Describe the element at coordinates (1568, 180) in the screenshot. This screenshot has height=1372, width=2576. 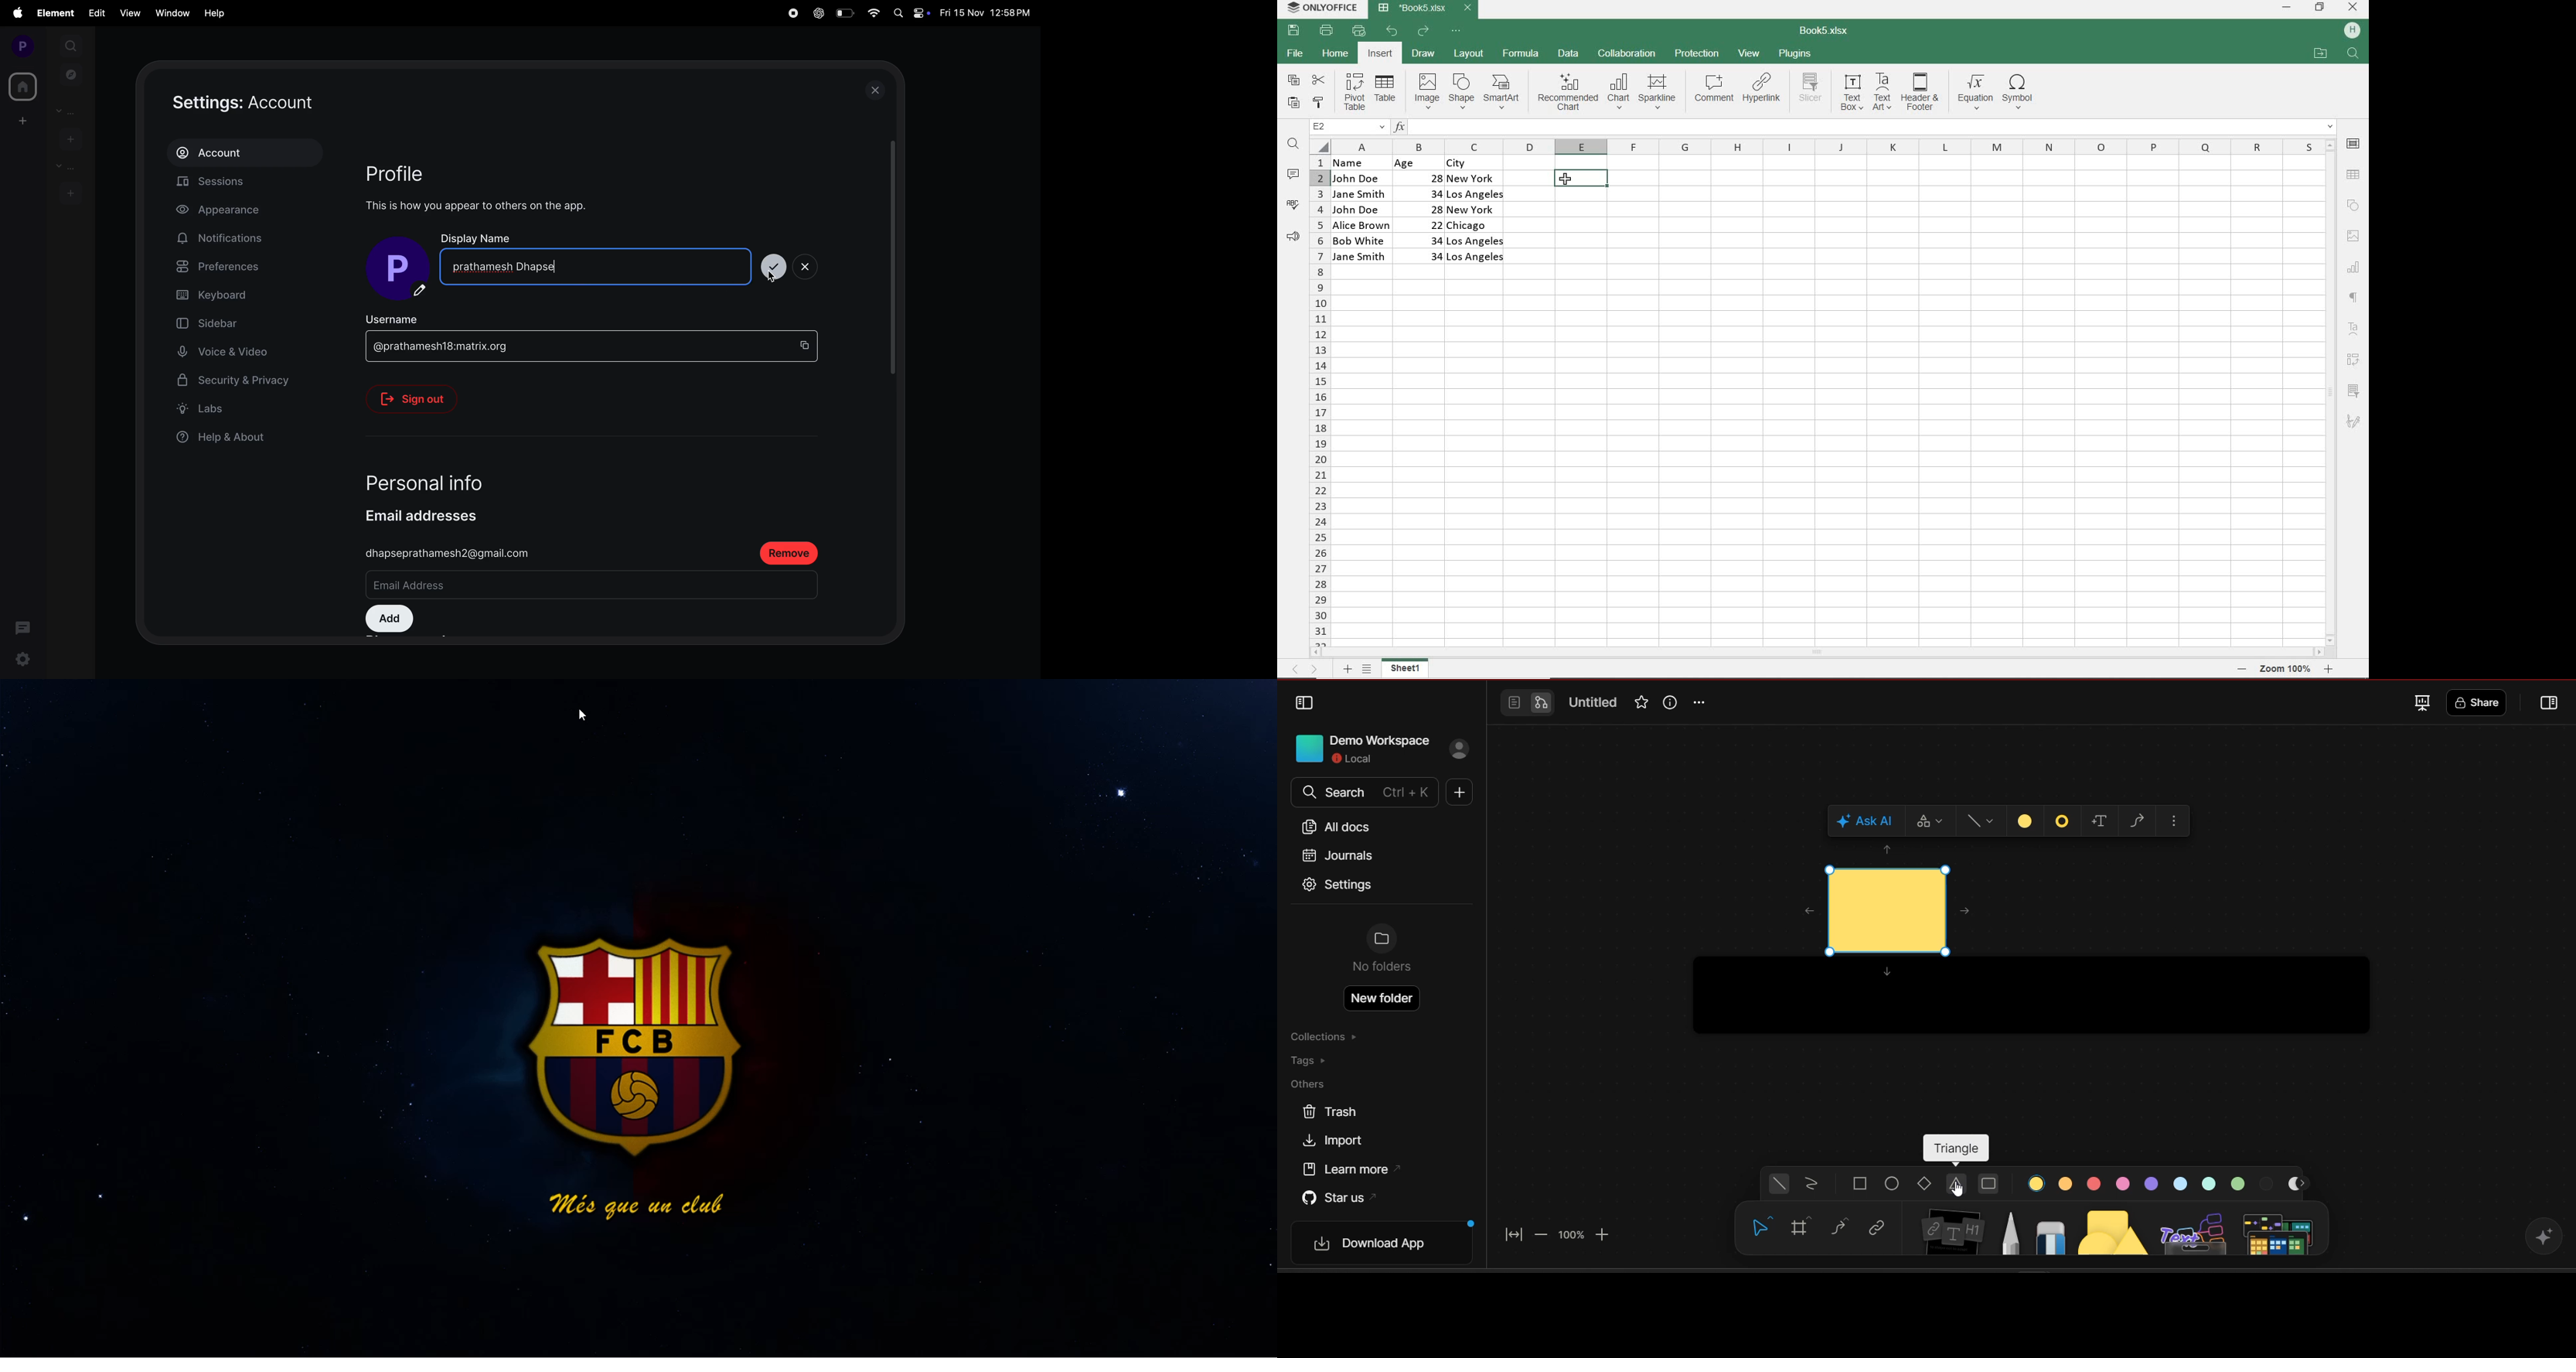
I see `CURSOR` at that location.